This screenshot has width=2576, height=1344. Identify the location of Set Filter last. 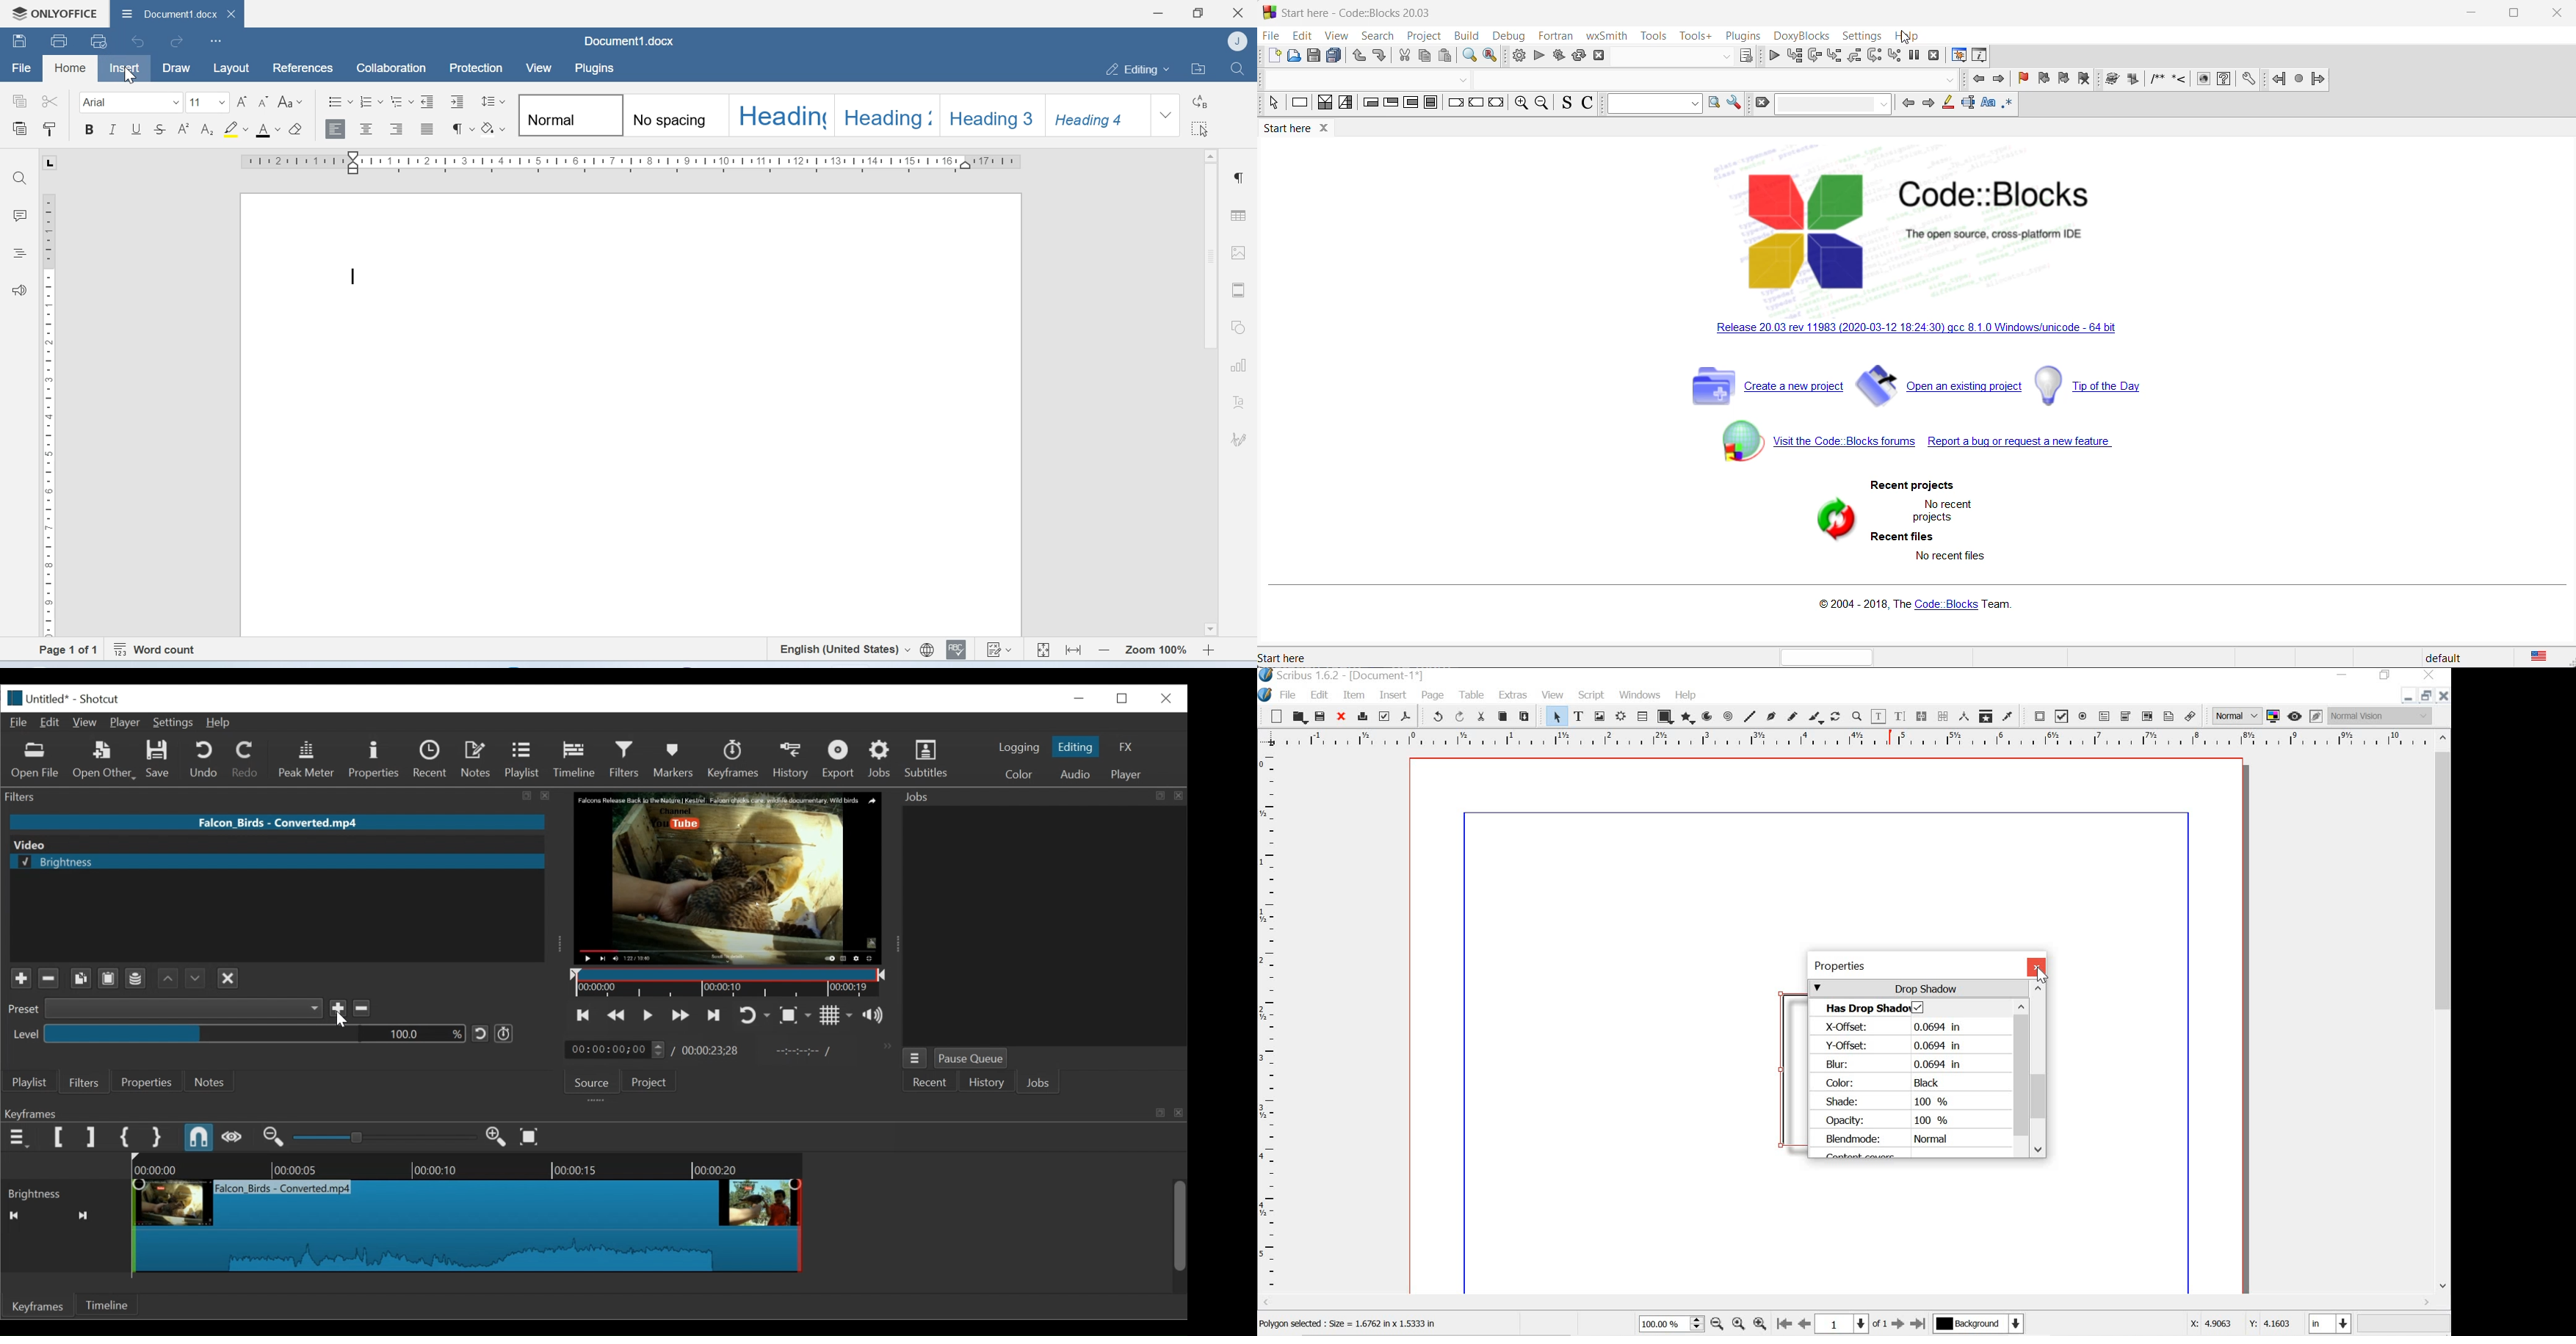
(90, 1137).